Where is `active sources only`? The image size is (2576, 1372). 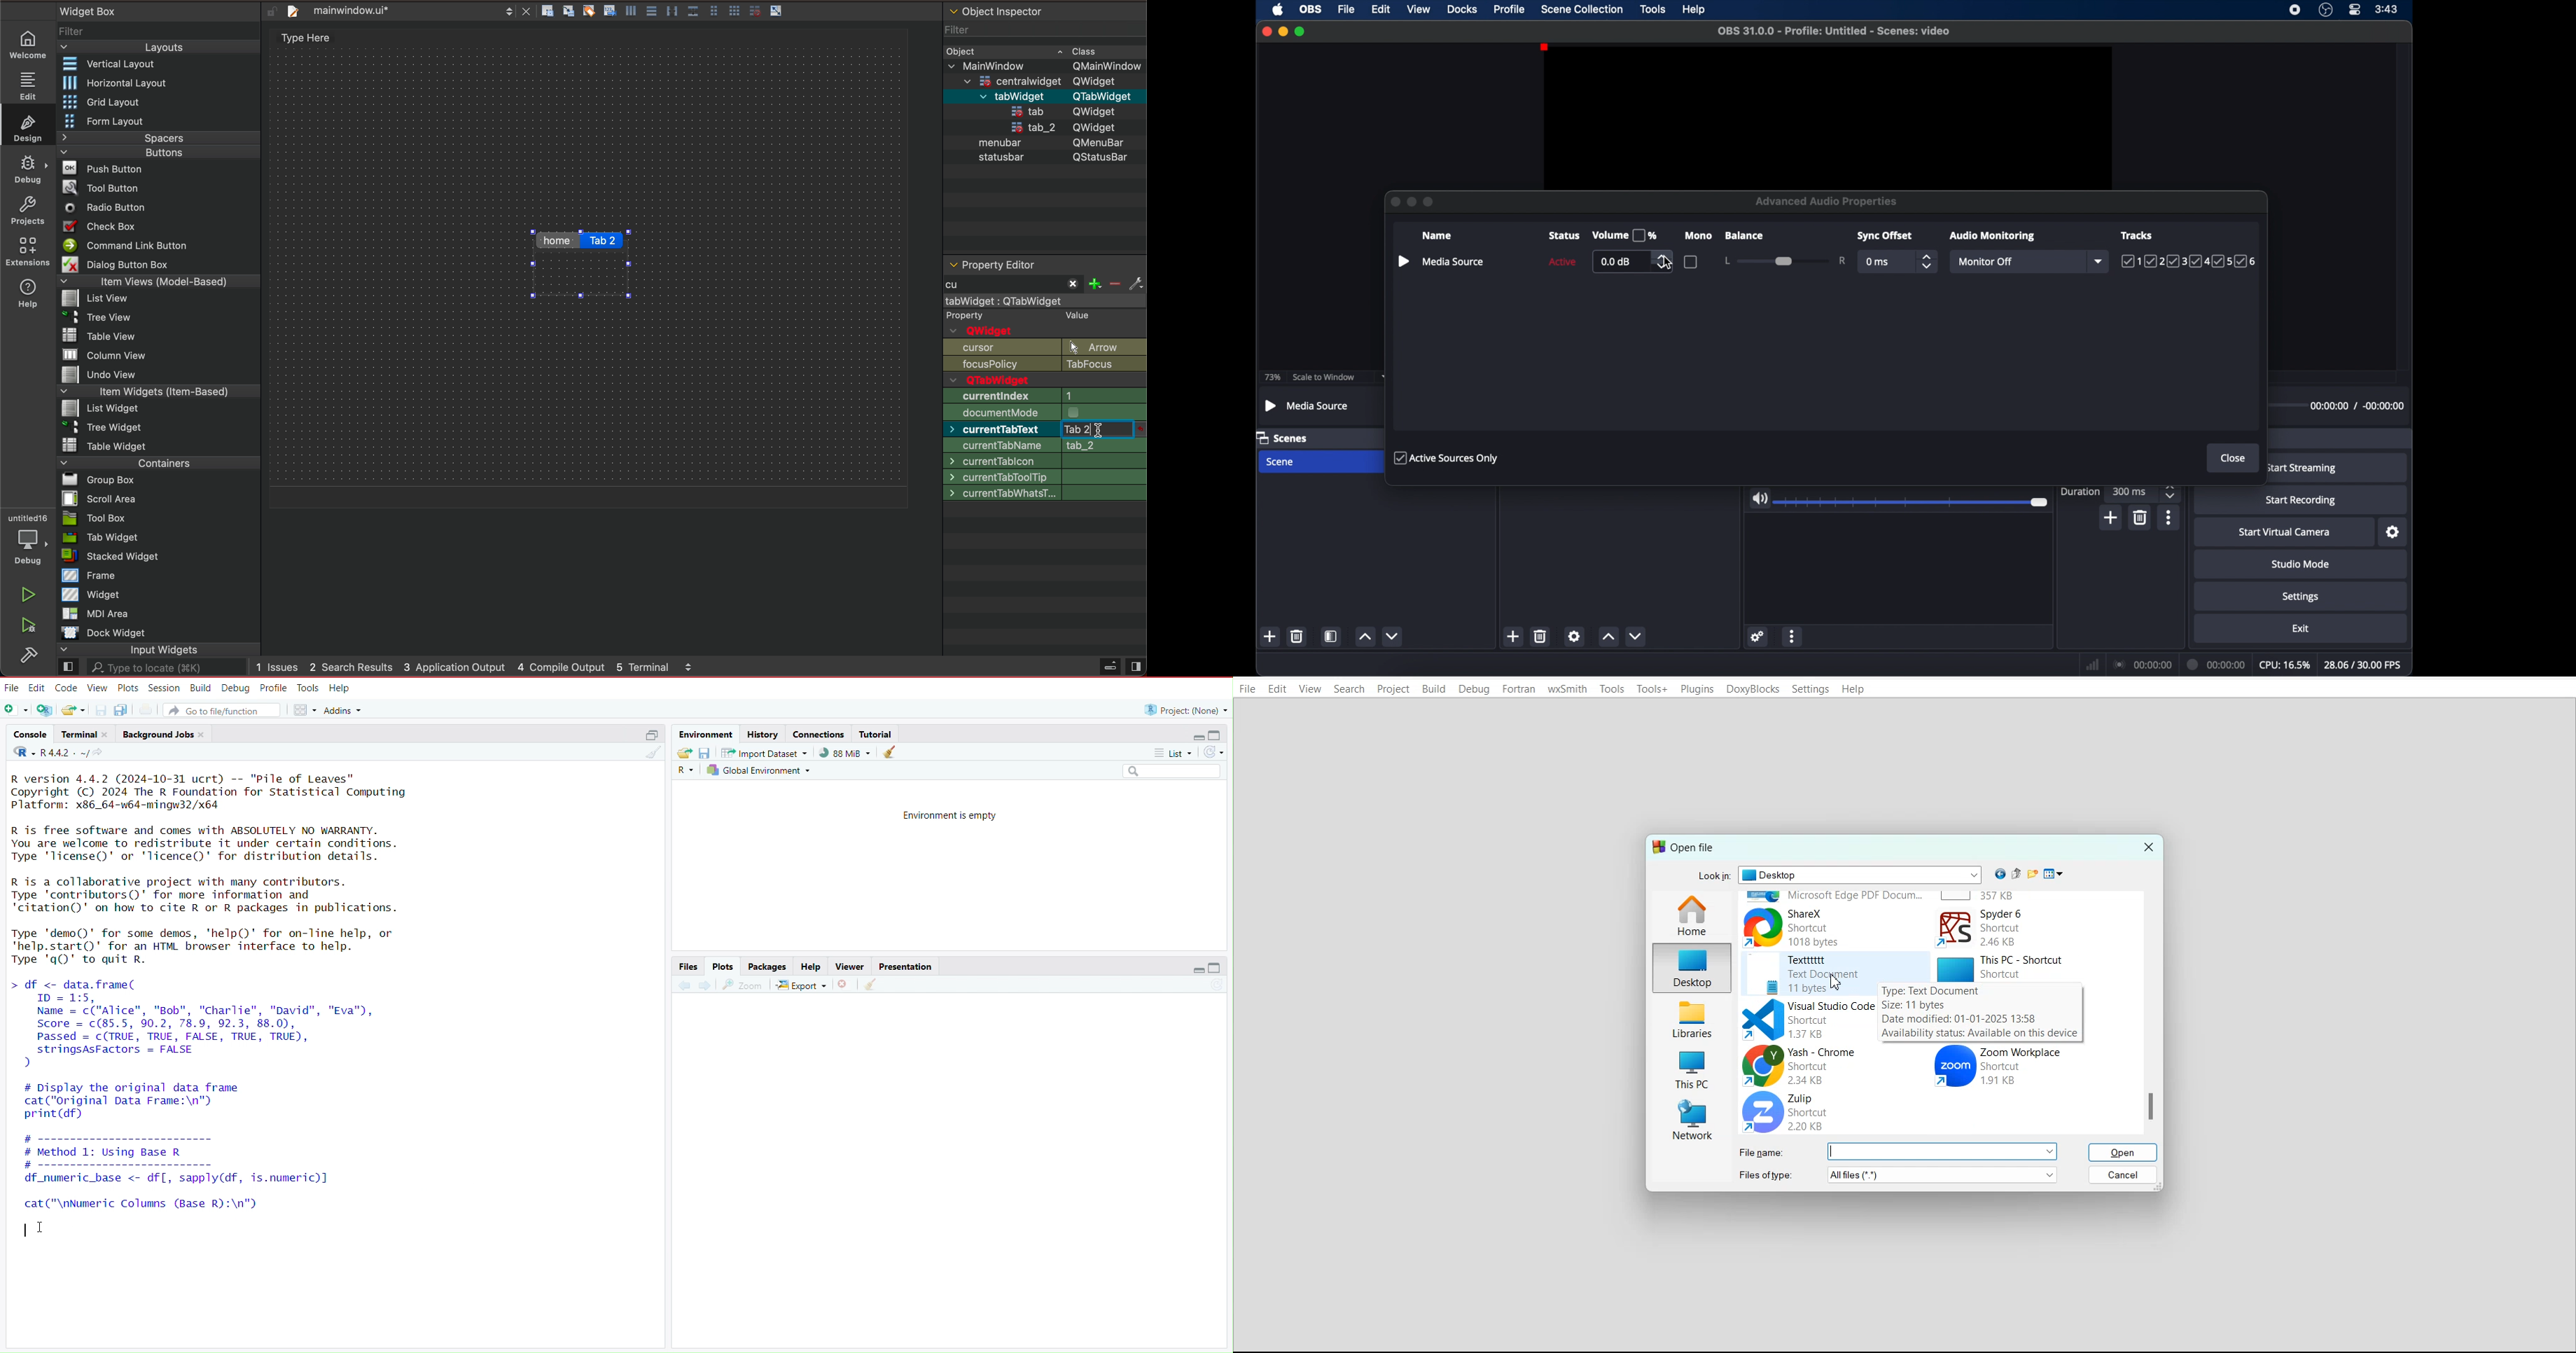
active sources only is located at coordinates (1447, 458).